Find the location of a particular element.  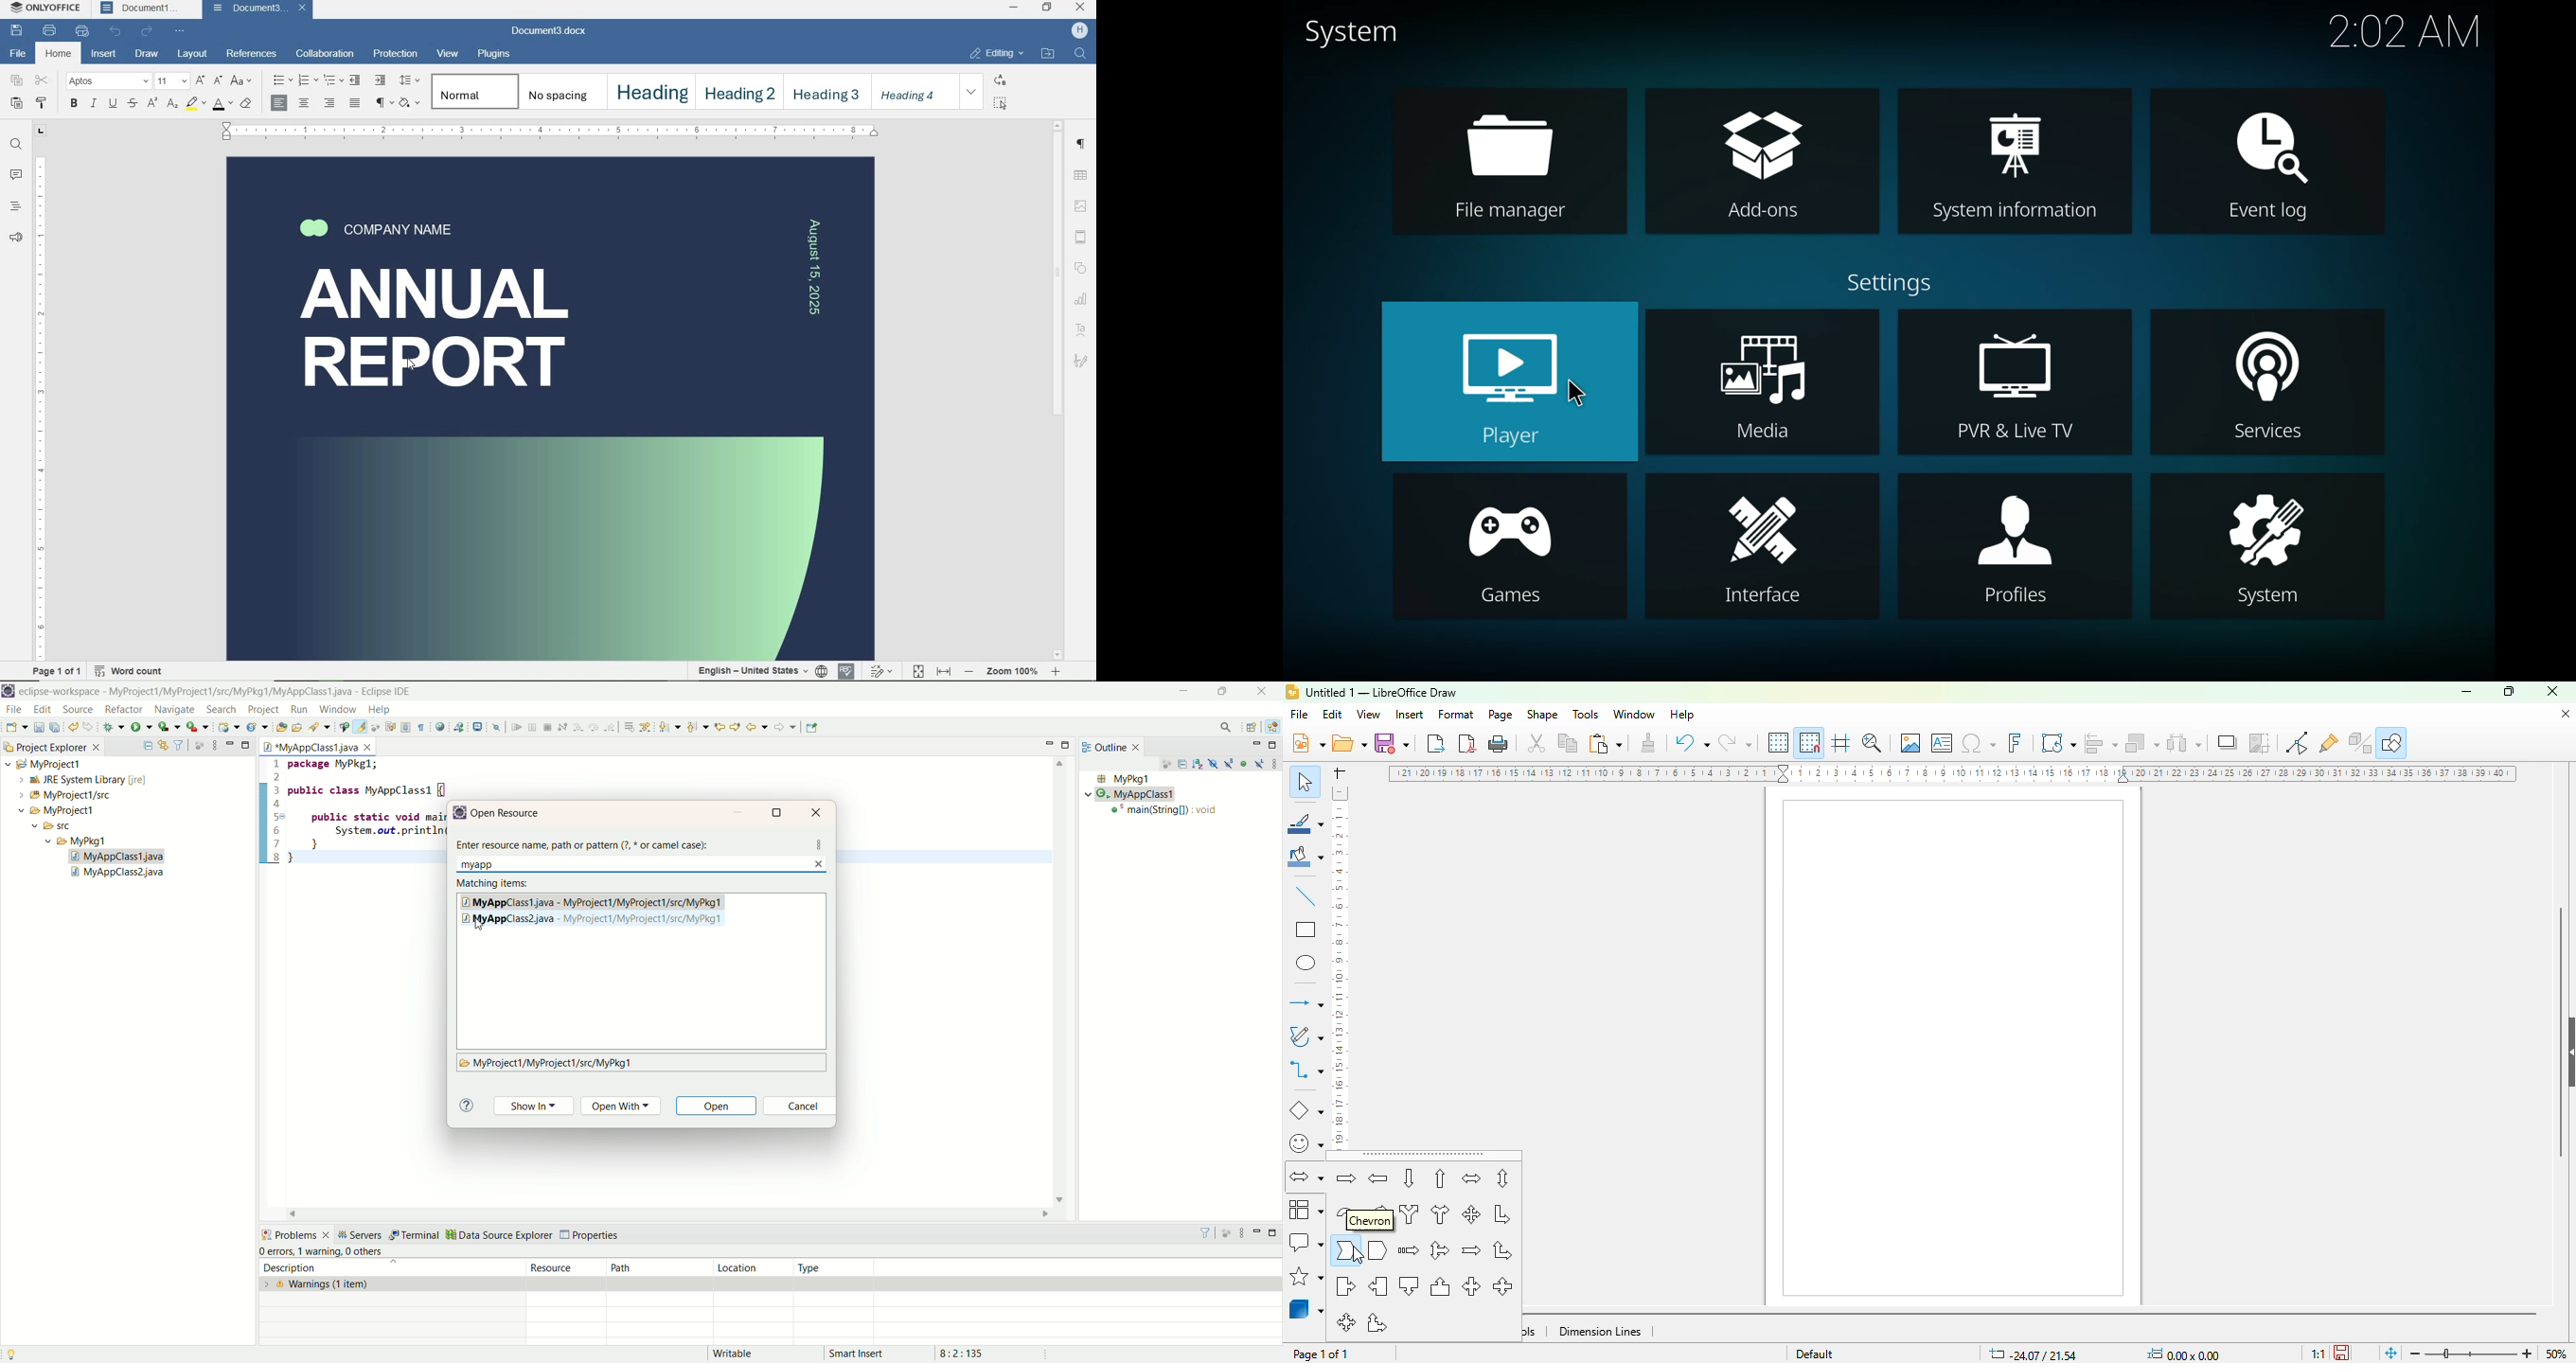

header & footer is located at coordinates (1081, 237).